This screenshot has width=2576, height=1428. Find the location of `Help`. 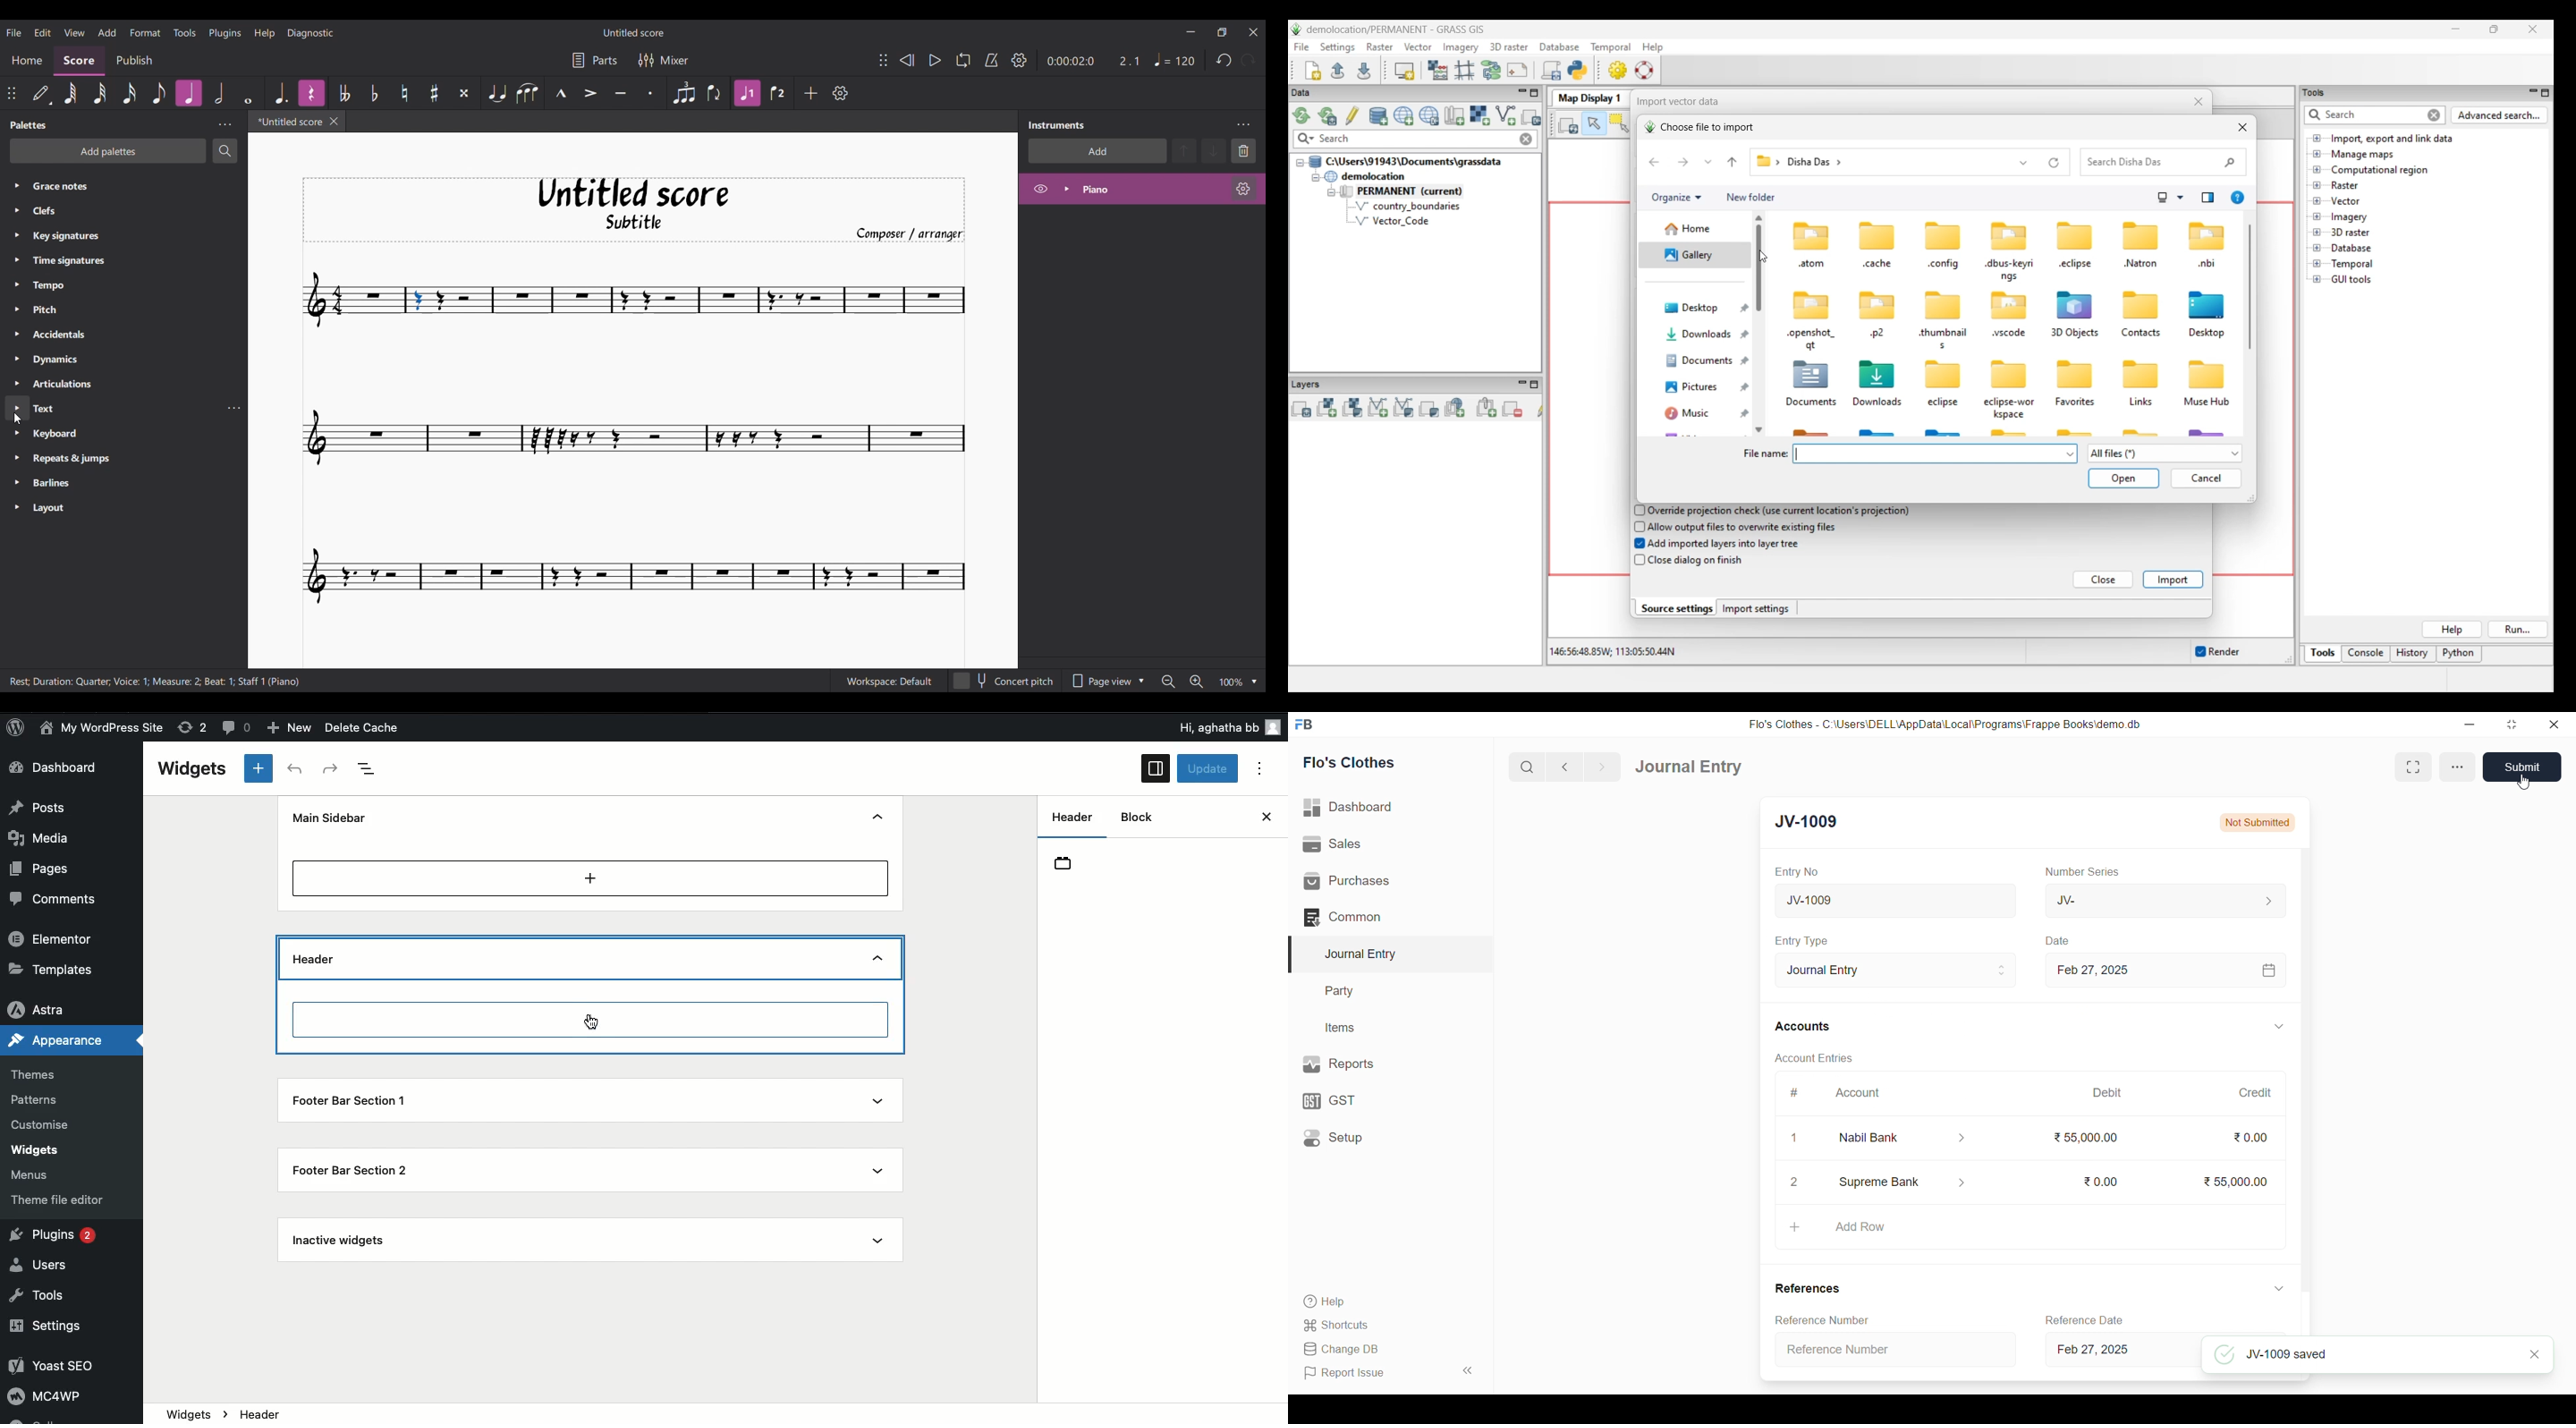

Help is located at coordinates (1372, 1303).